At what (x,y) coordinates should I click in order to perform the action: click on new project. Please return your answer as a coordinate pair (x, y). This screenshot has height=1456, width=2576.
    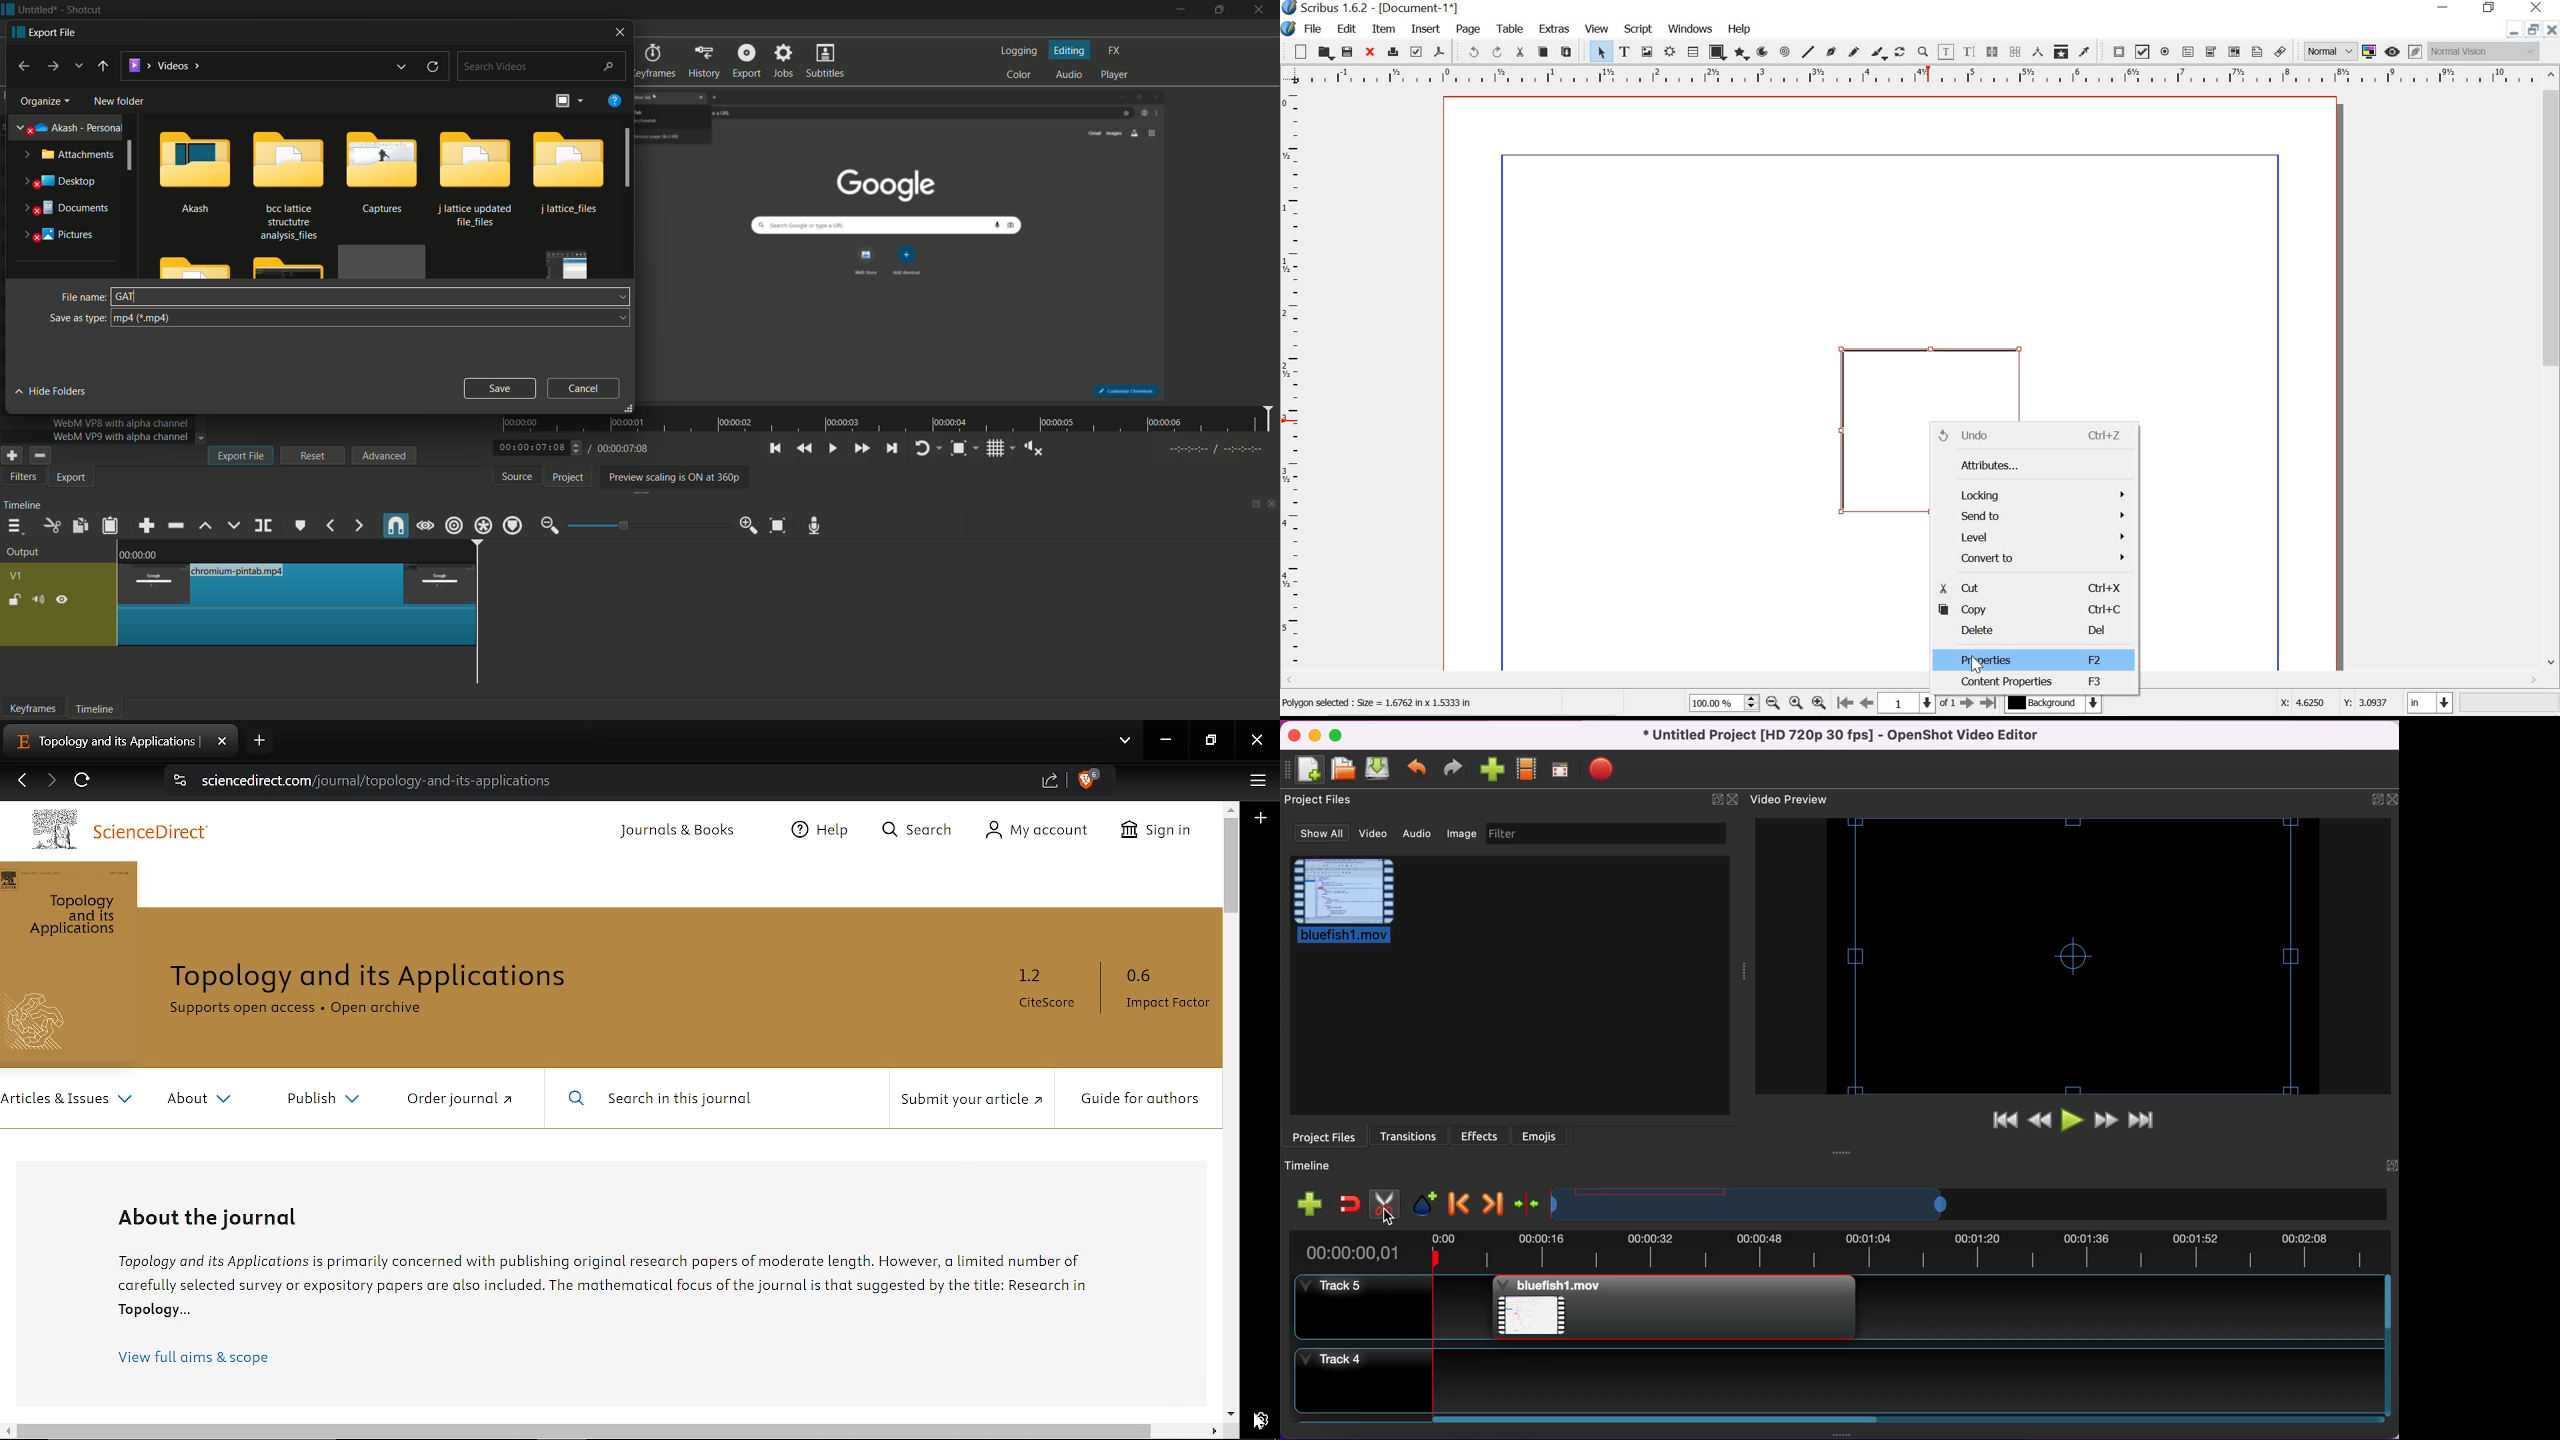
    Looking at the image, I should click on (1308, 770).